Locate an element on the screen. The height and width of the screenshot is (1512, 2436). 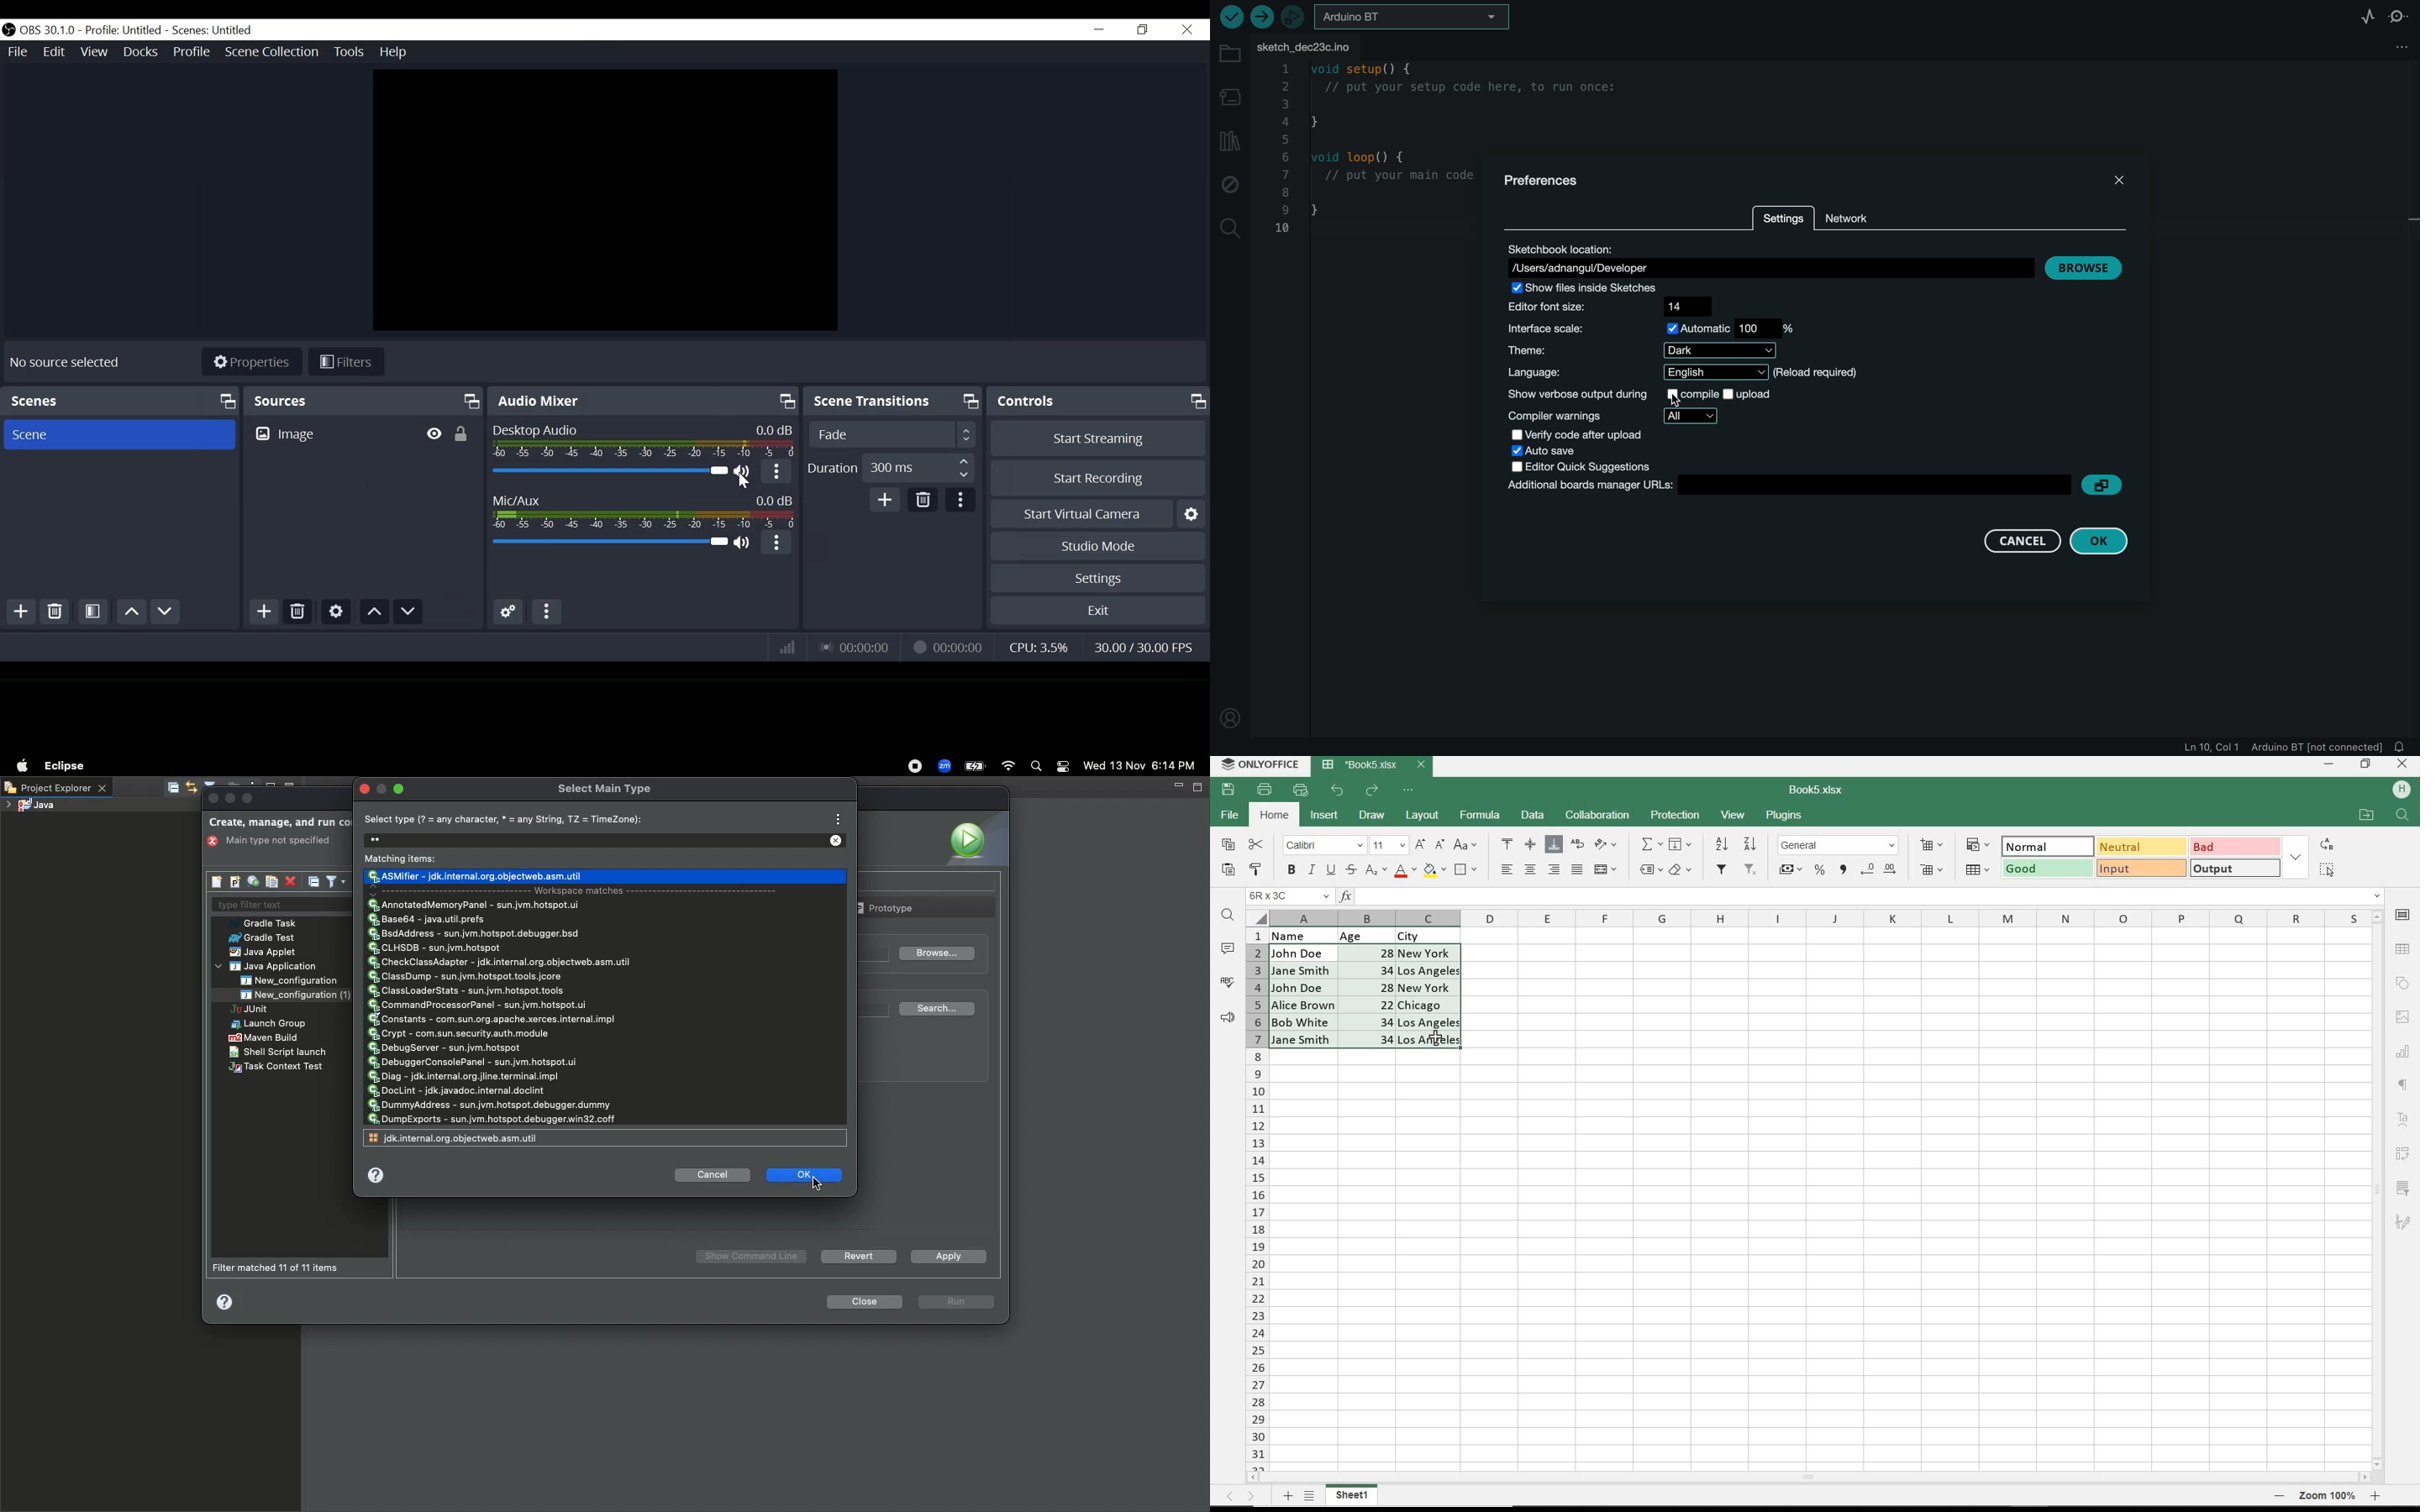
minimize is located at coordinates (1098, 30).